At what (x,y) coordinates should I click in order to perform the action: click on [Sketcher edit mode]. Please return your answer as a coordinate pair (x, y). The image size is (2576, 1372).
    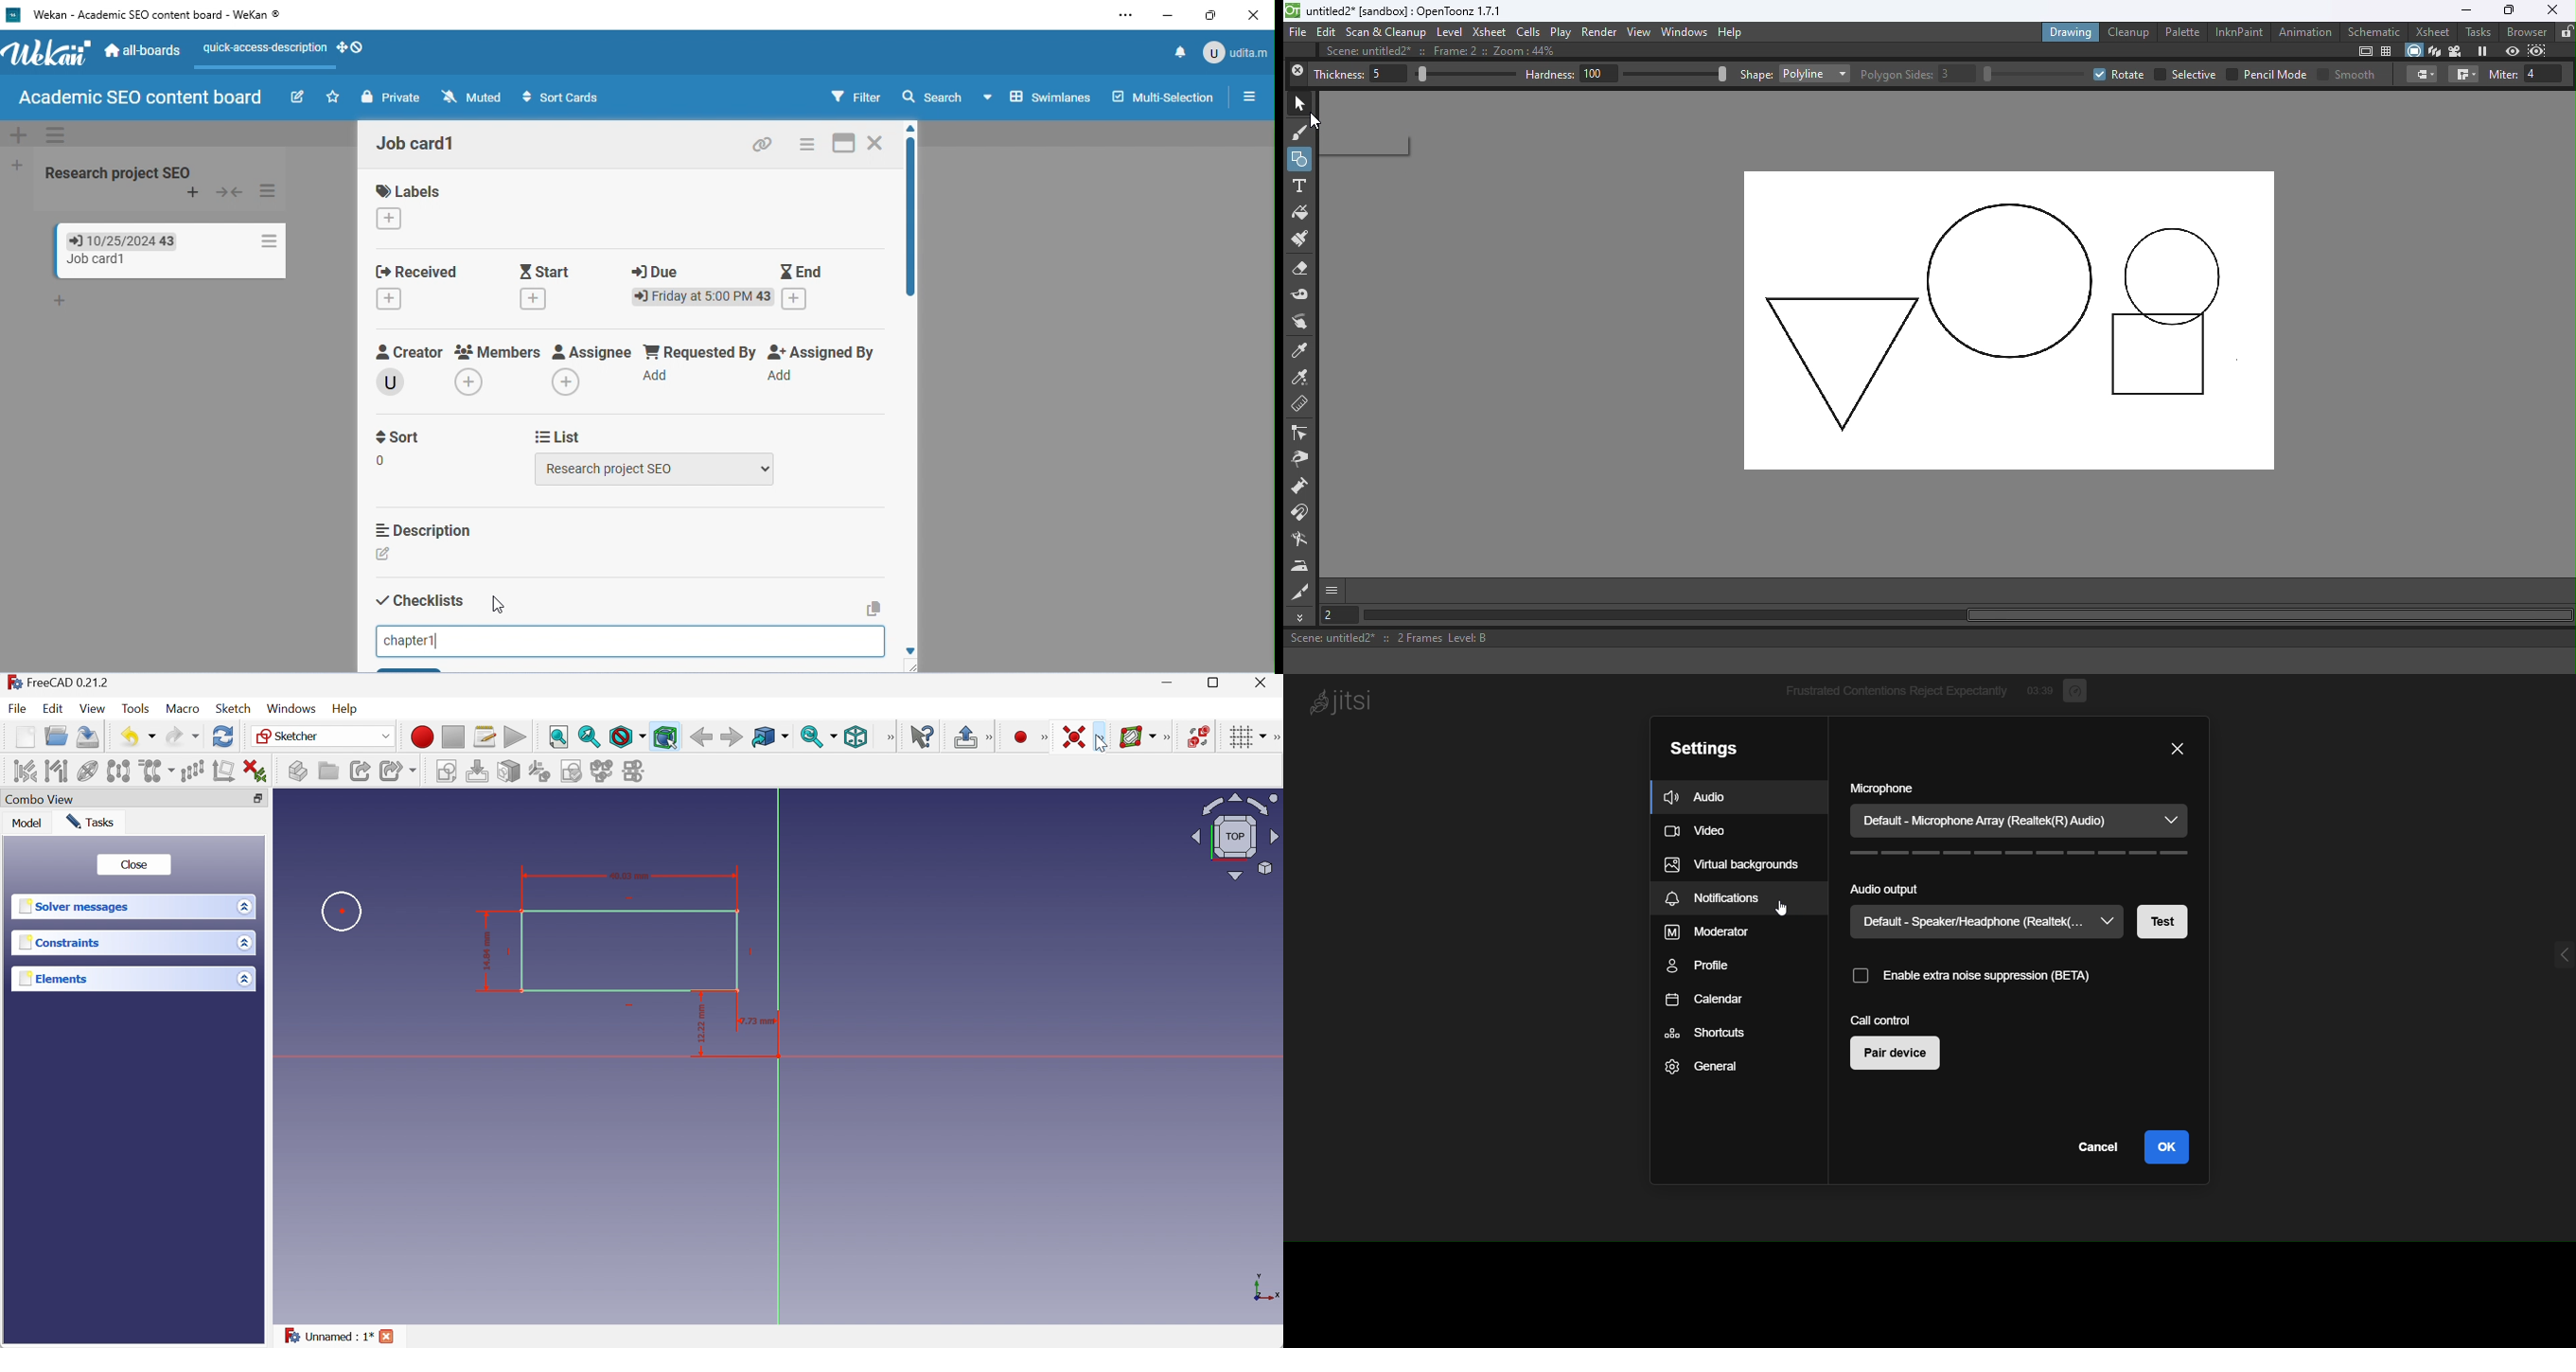
    Looking at the image, I should click on (991, 738).